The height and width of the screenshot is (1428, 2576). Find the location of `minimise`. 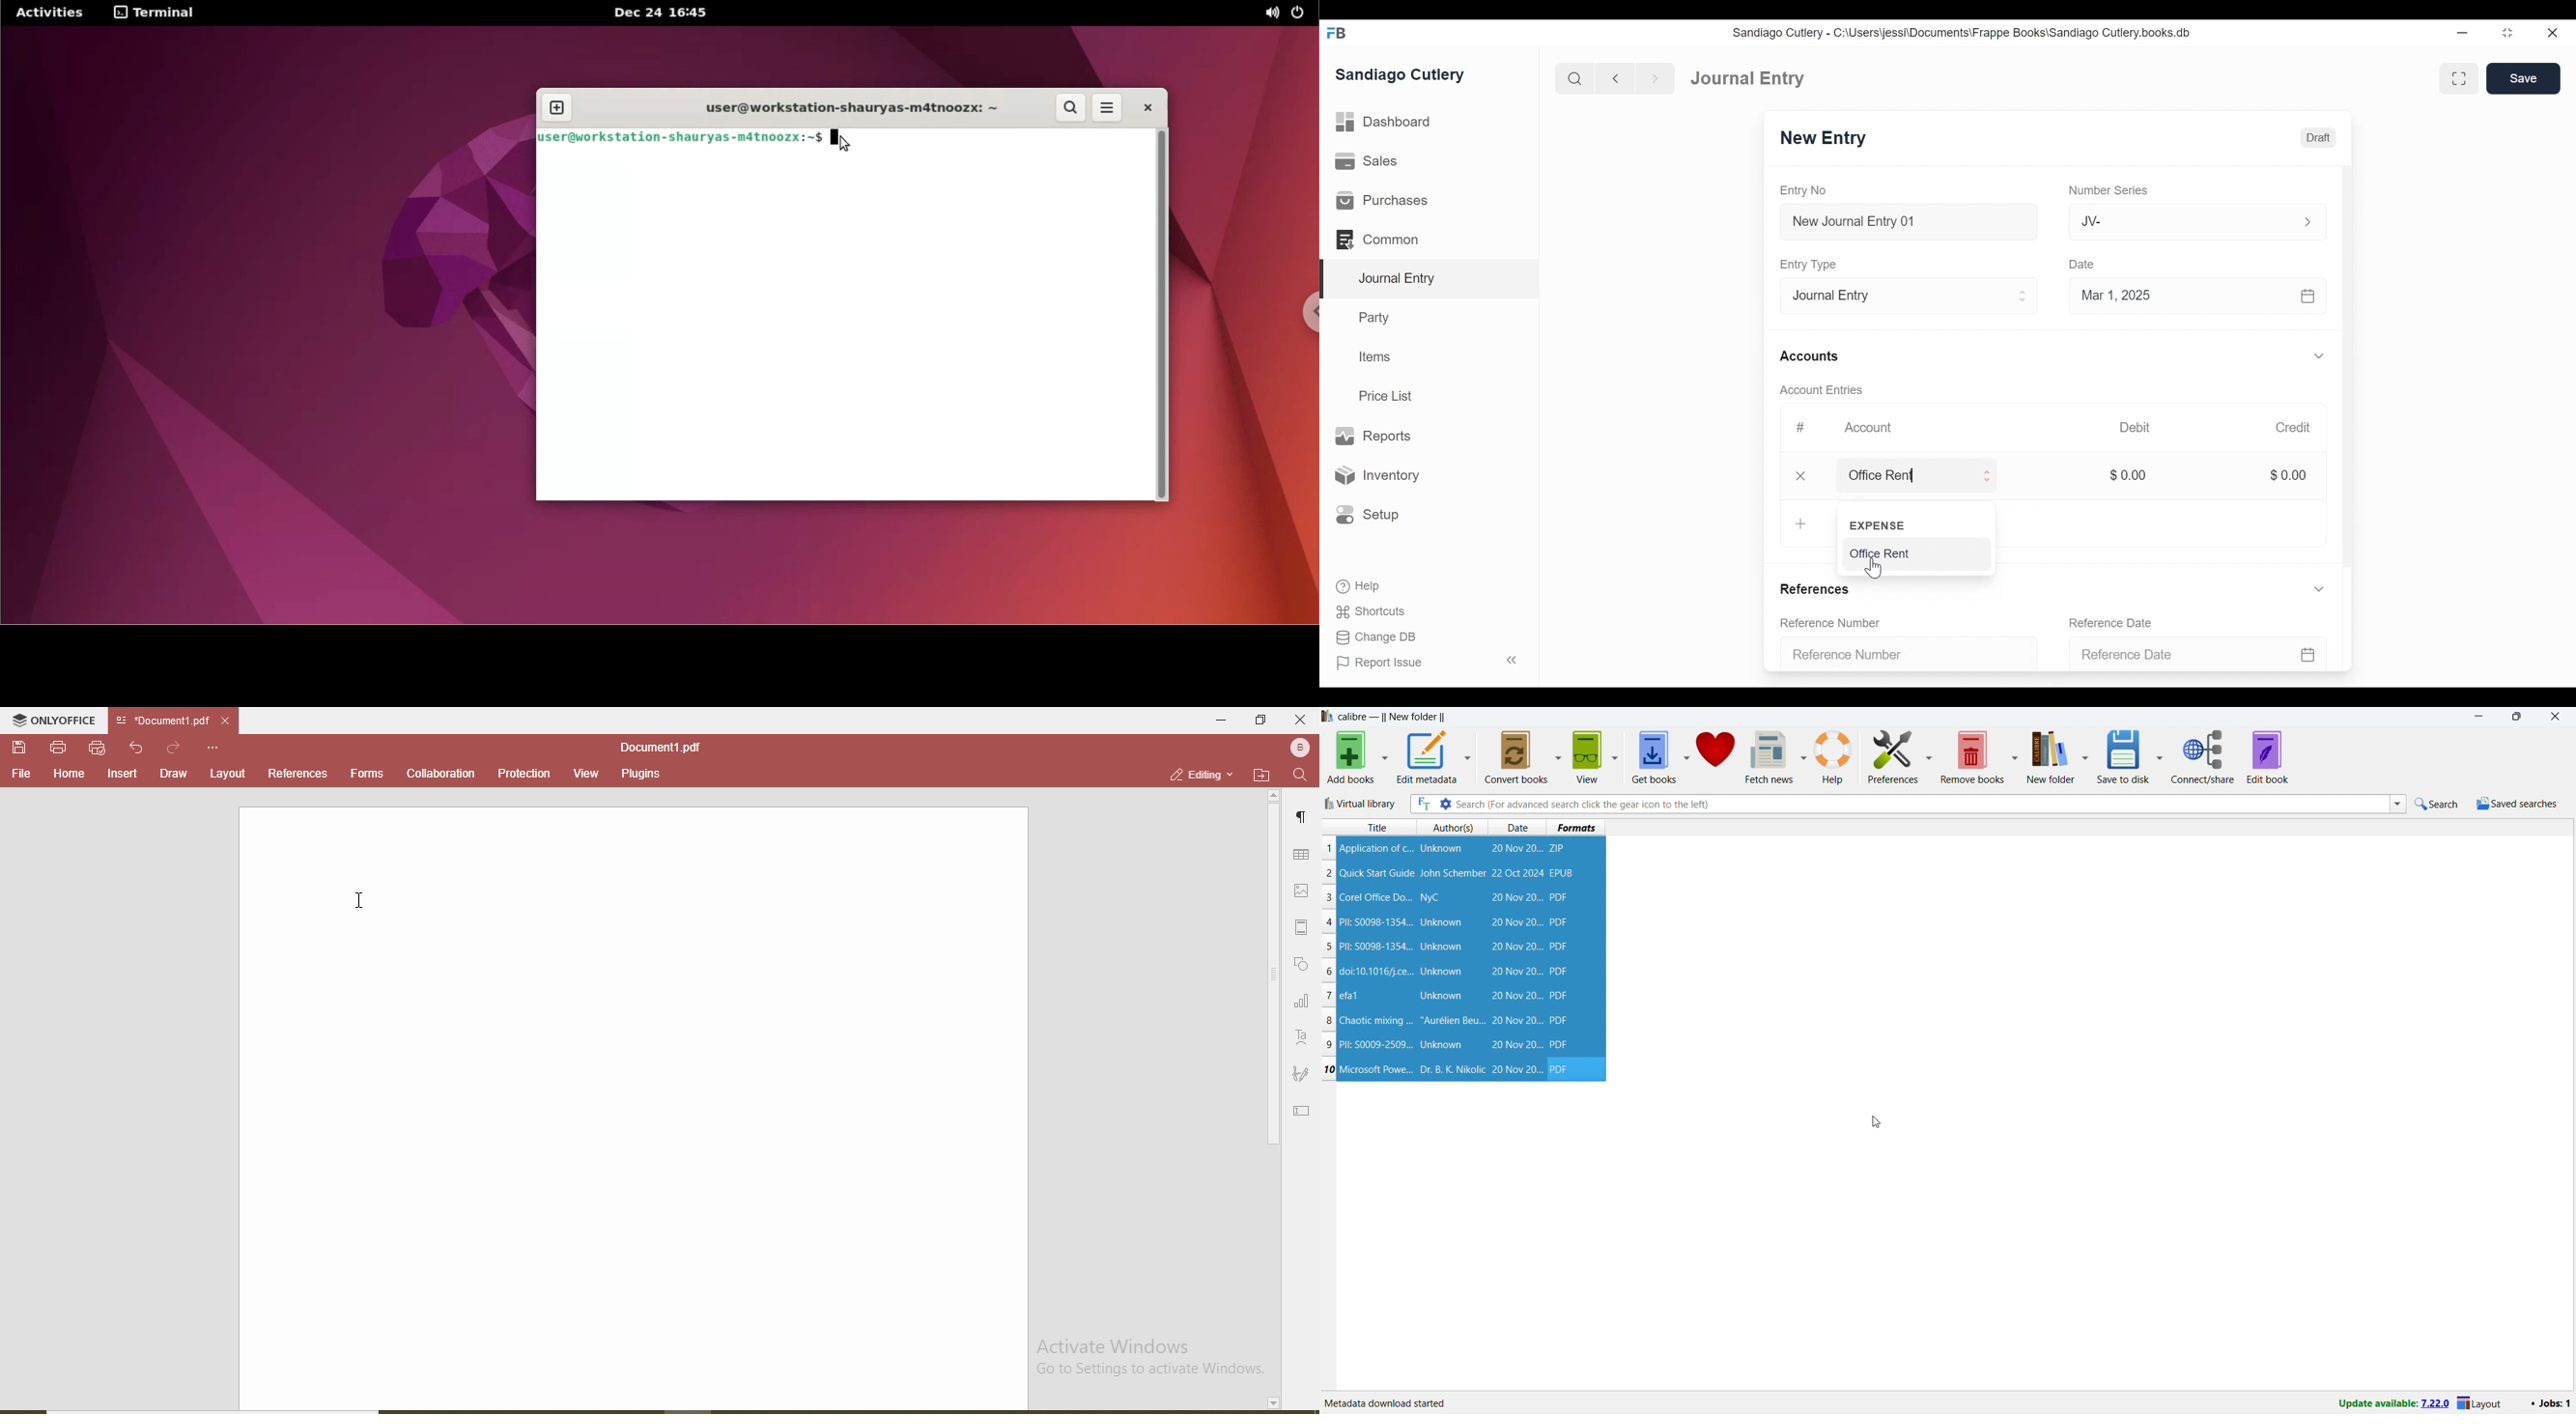

minimise is located at coordinates (1215, 719).